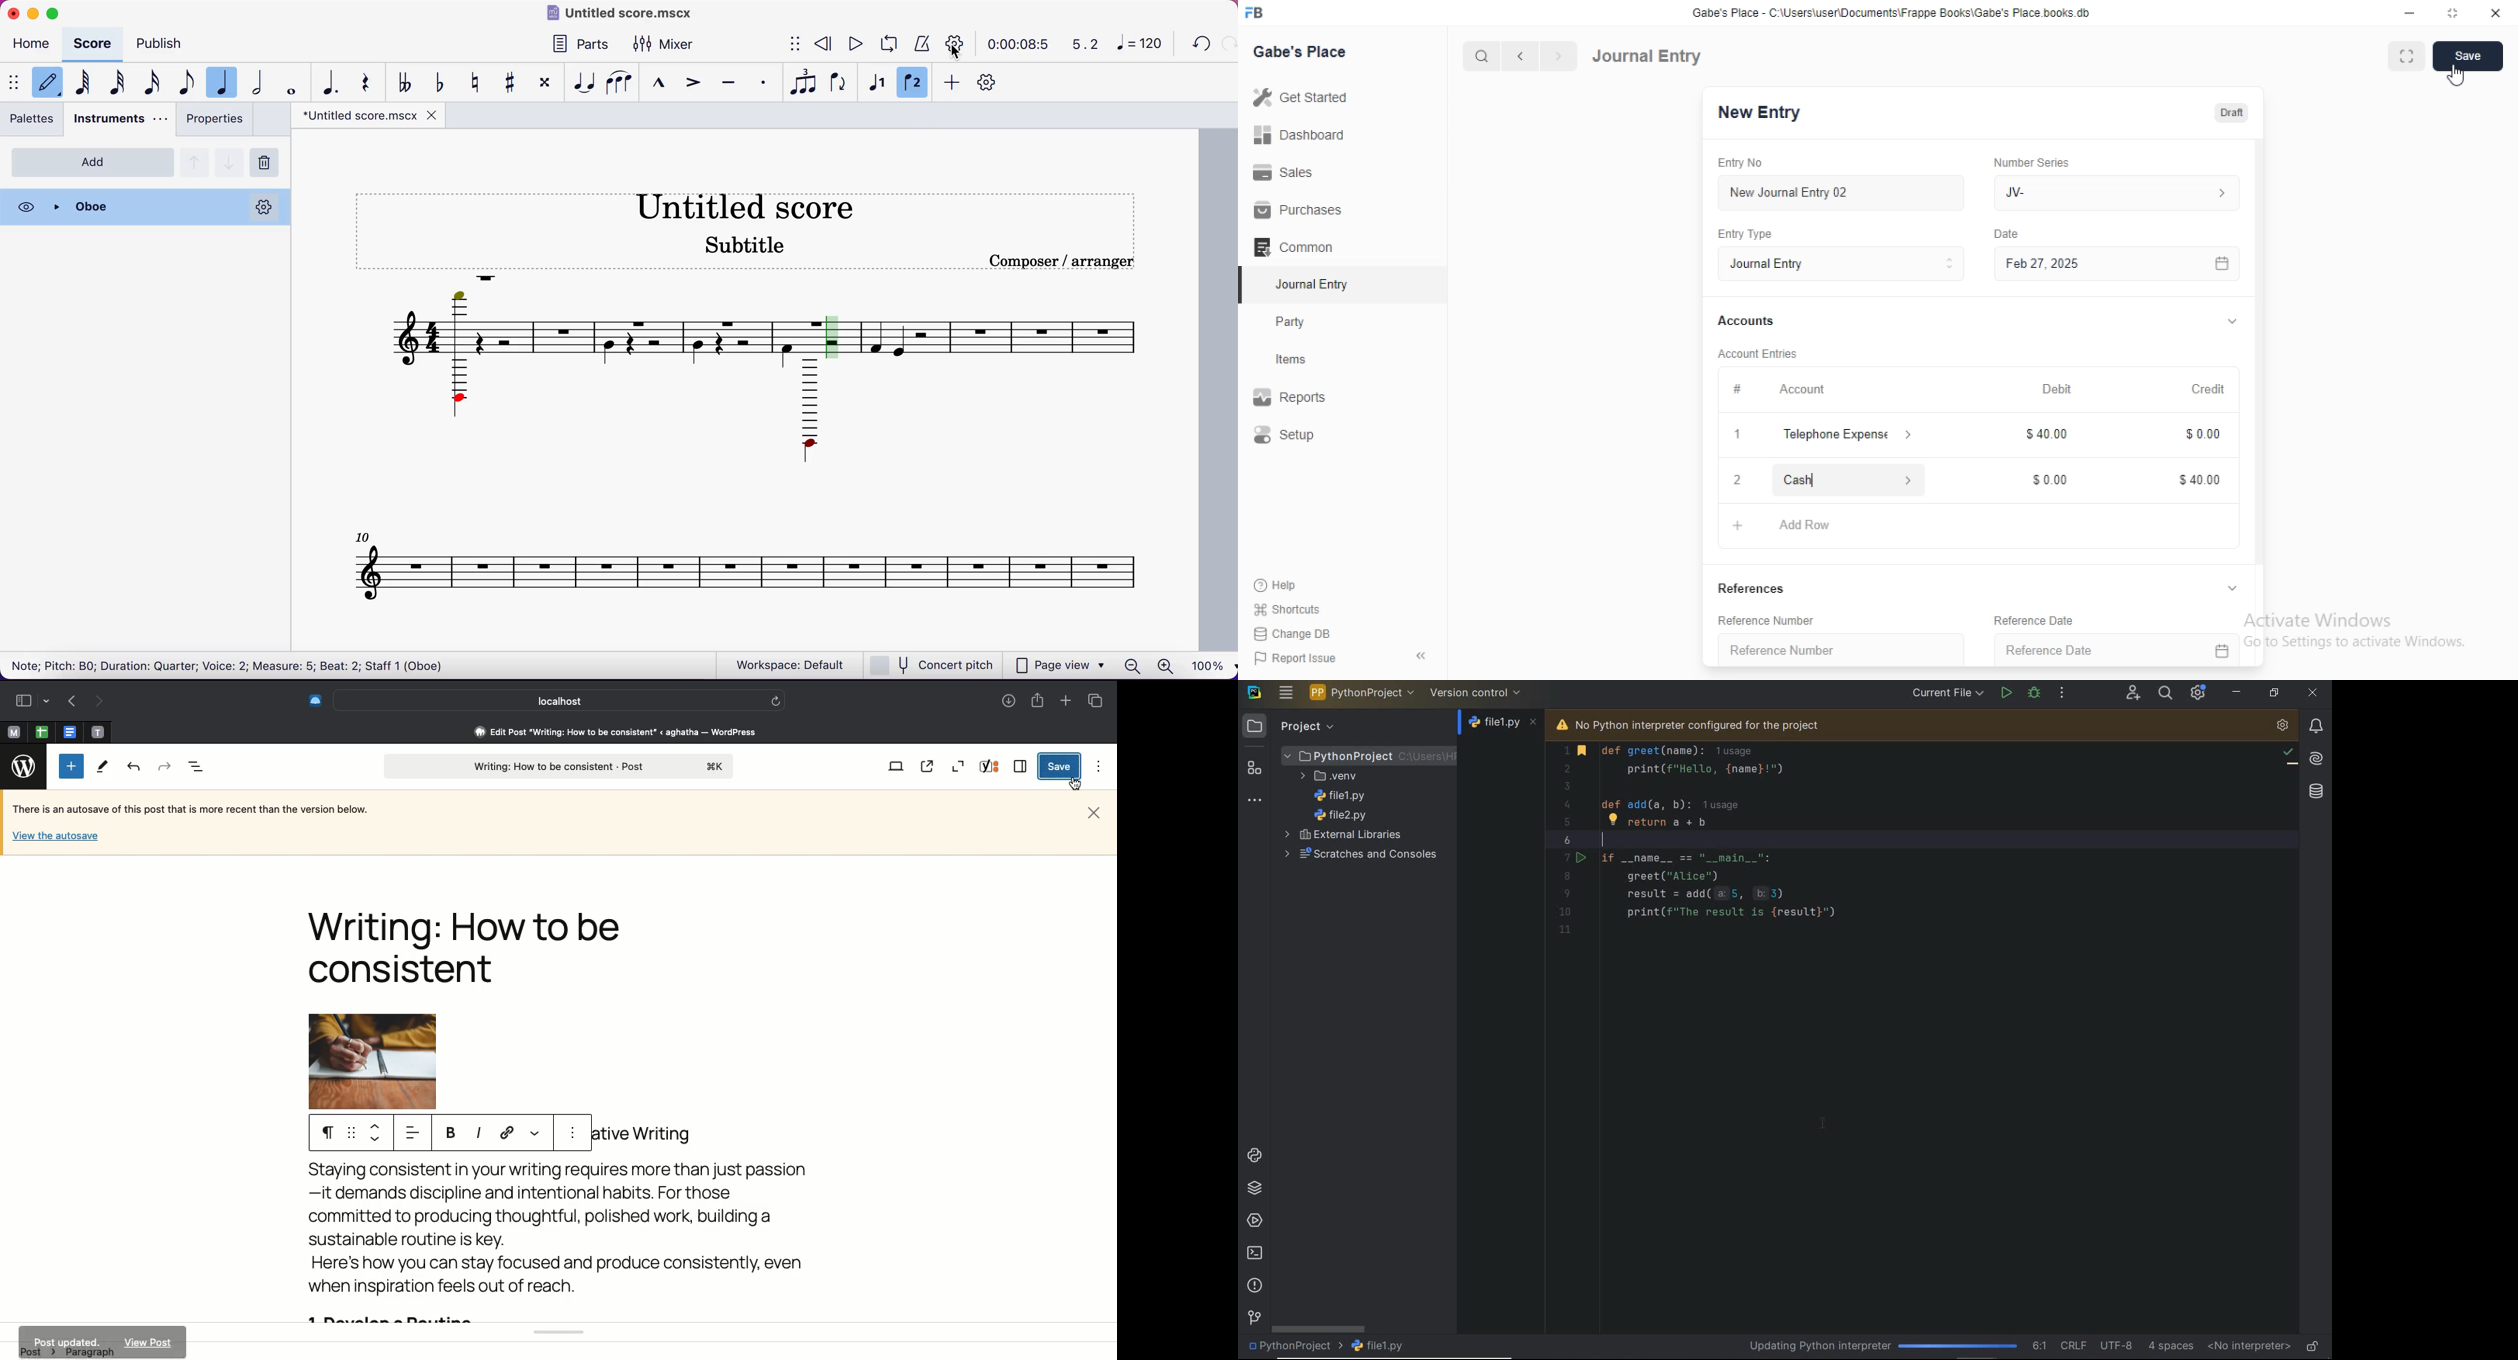 The width and height of the screenshot is (2520, 1372). I want to click on Sales, so click(1287, 174).